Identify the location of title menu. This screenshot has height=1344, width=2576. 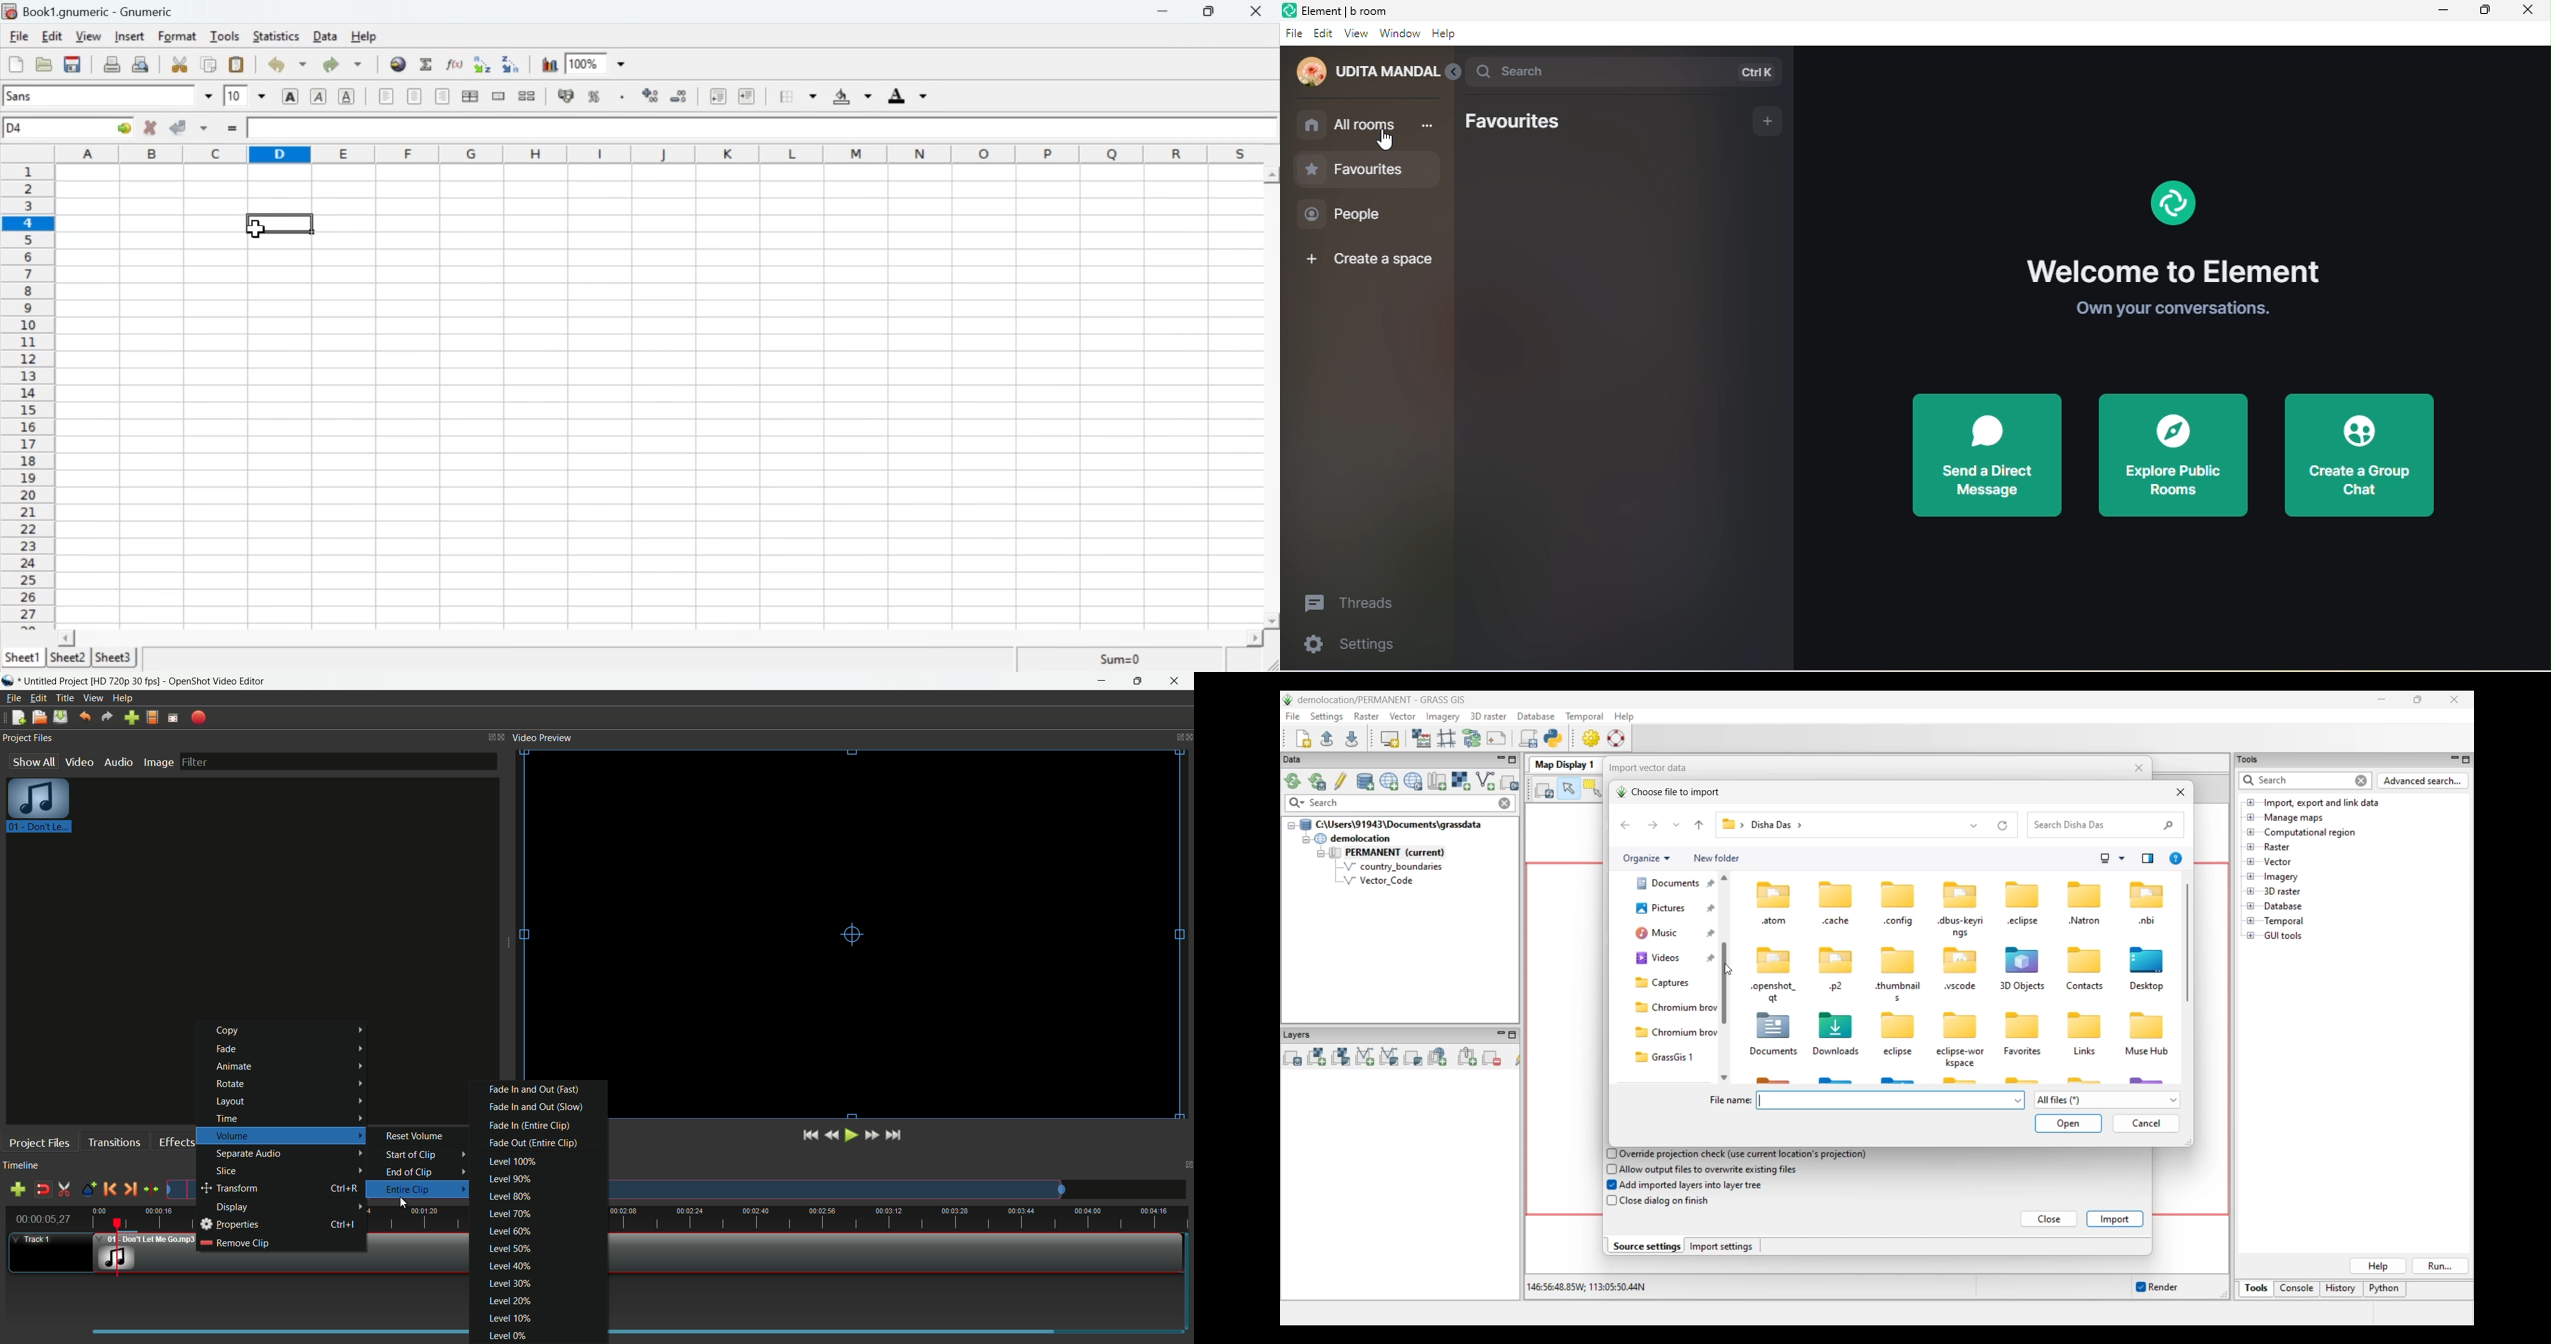
(65, 698).